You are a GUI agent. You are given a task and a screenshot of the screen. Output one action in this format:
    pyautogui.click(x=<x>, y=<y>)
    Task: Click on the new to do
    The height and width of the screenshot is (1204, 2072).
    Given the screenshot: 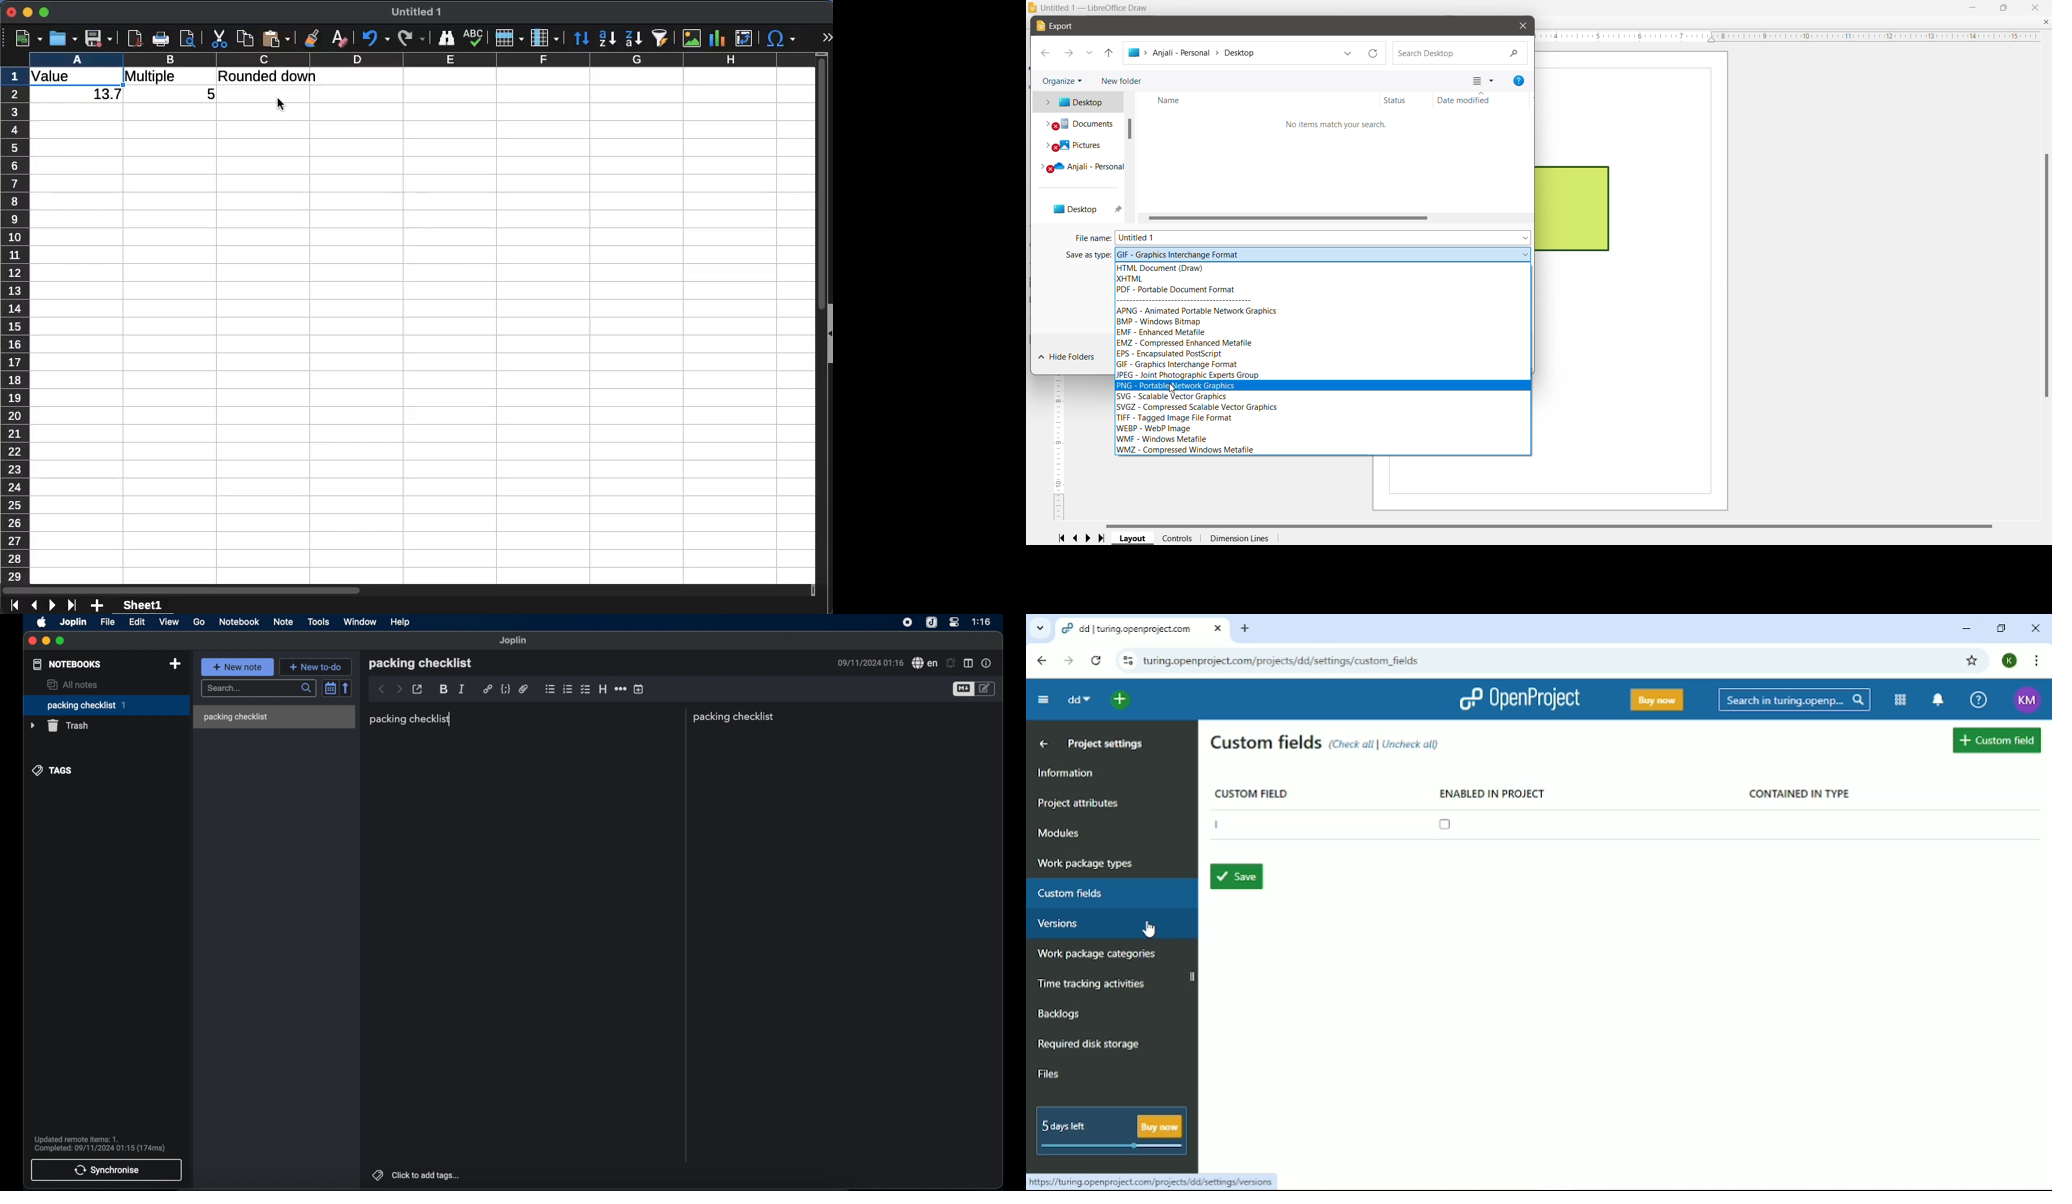 What is the action you would take?
    pyautogui.click(x=316, y=666)
    